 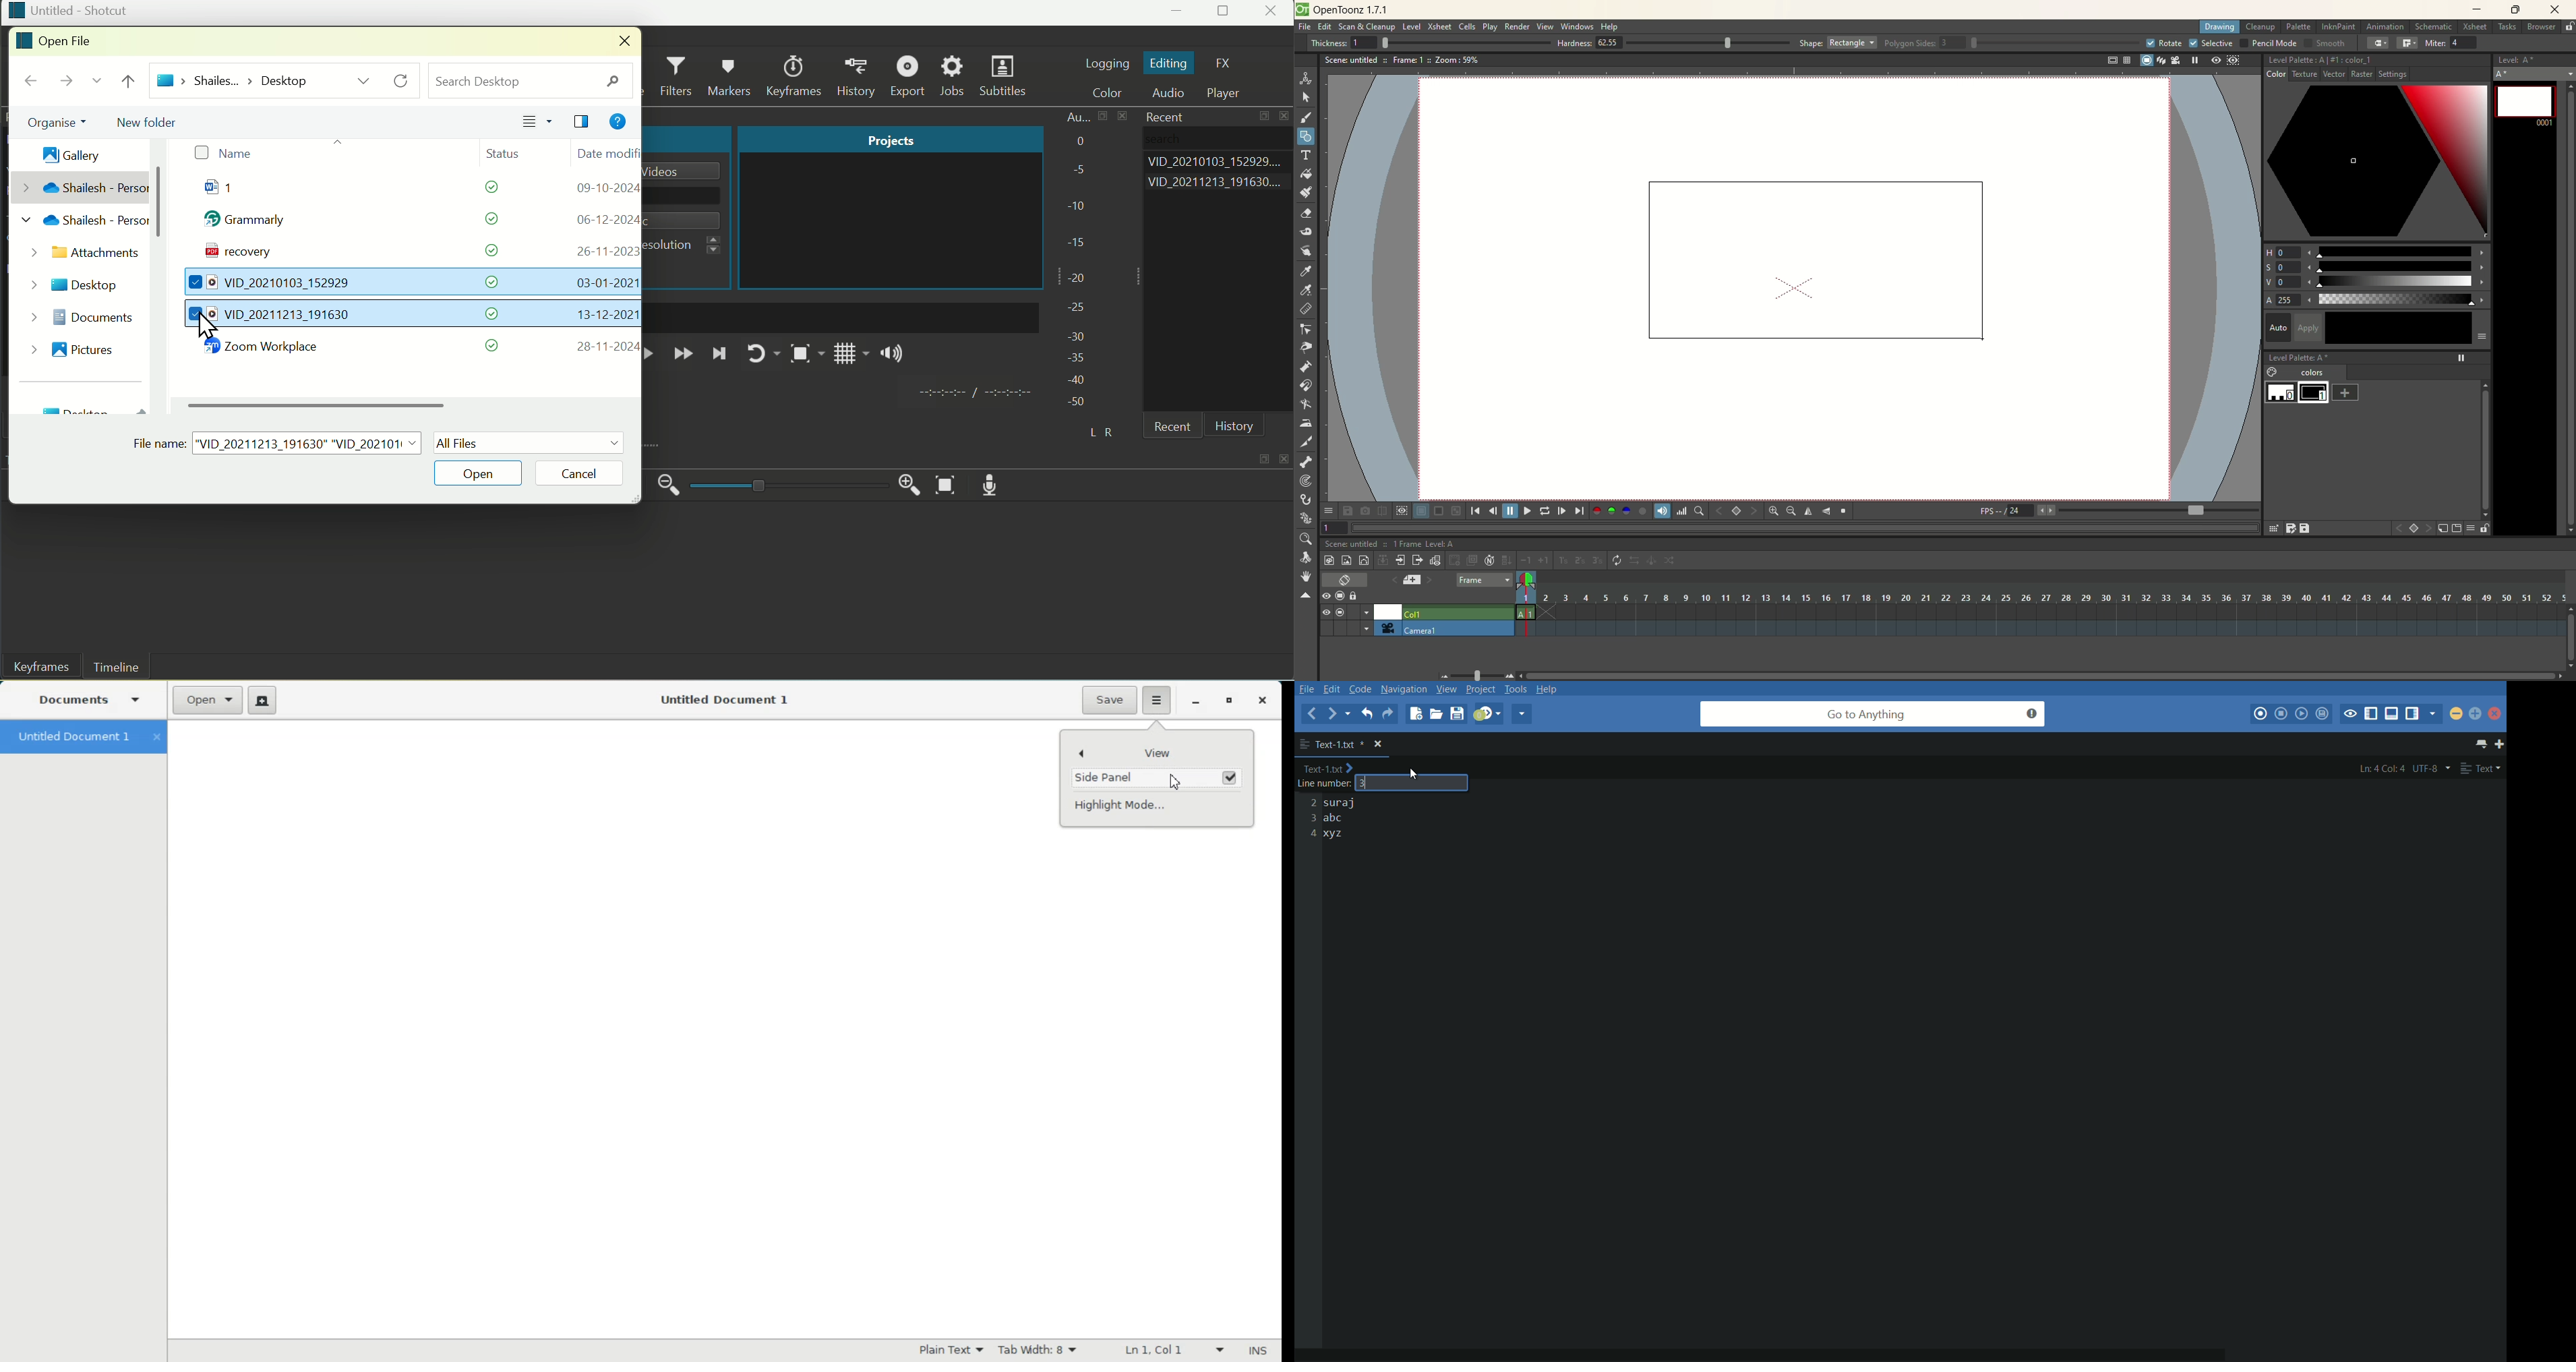 What do you see at coordinates (81, 187) in the screenshot?
I see `Shailesh-Personal` at bounding box center [81, 187].